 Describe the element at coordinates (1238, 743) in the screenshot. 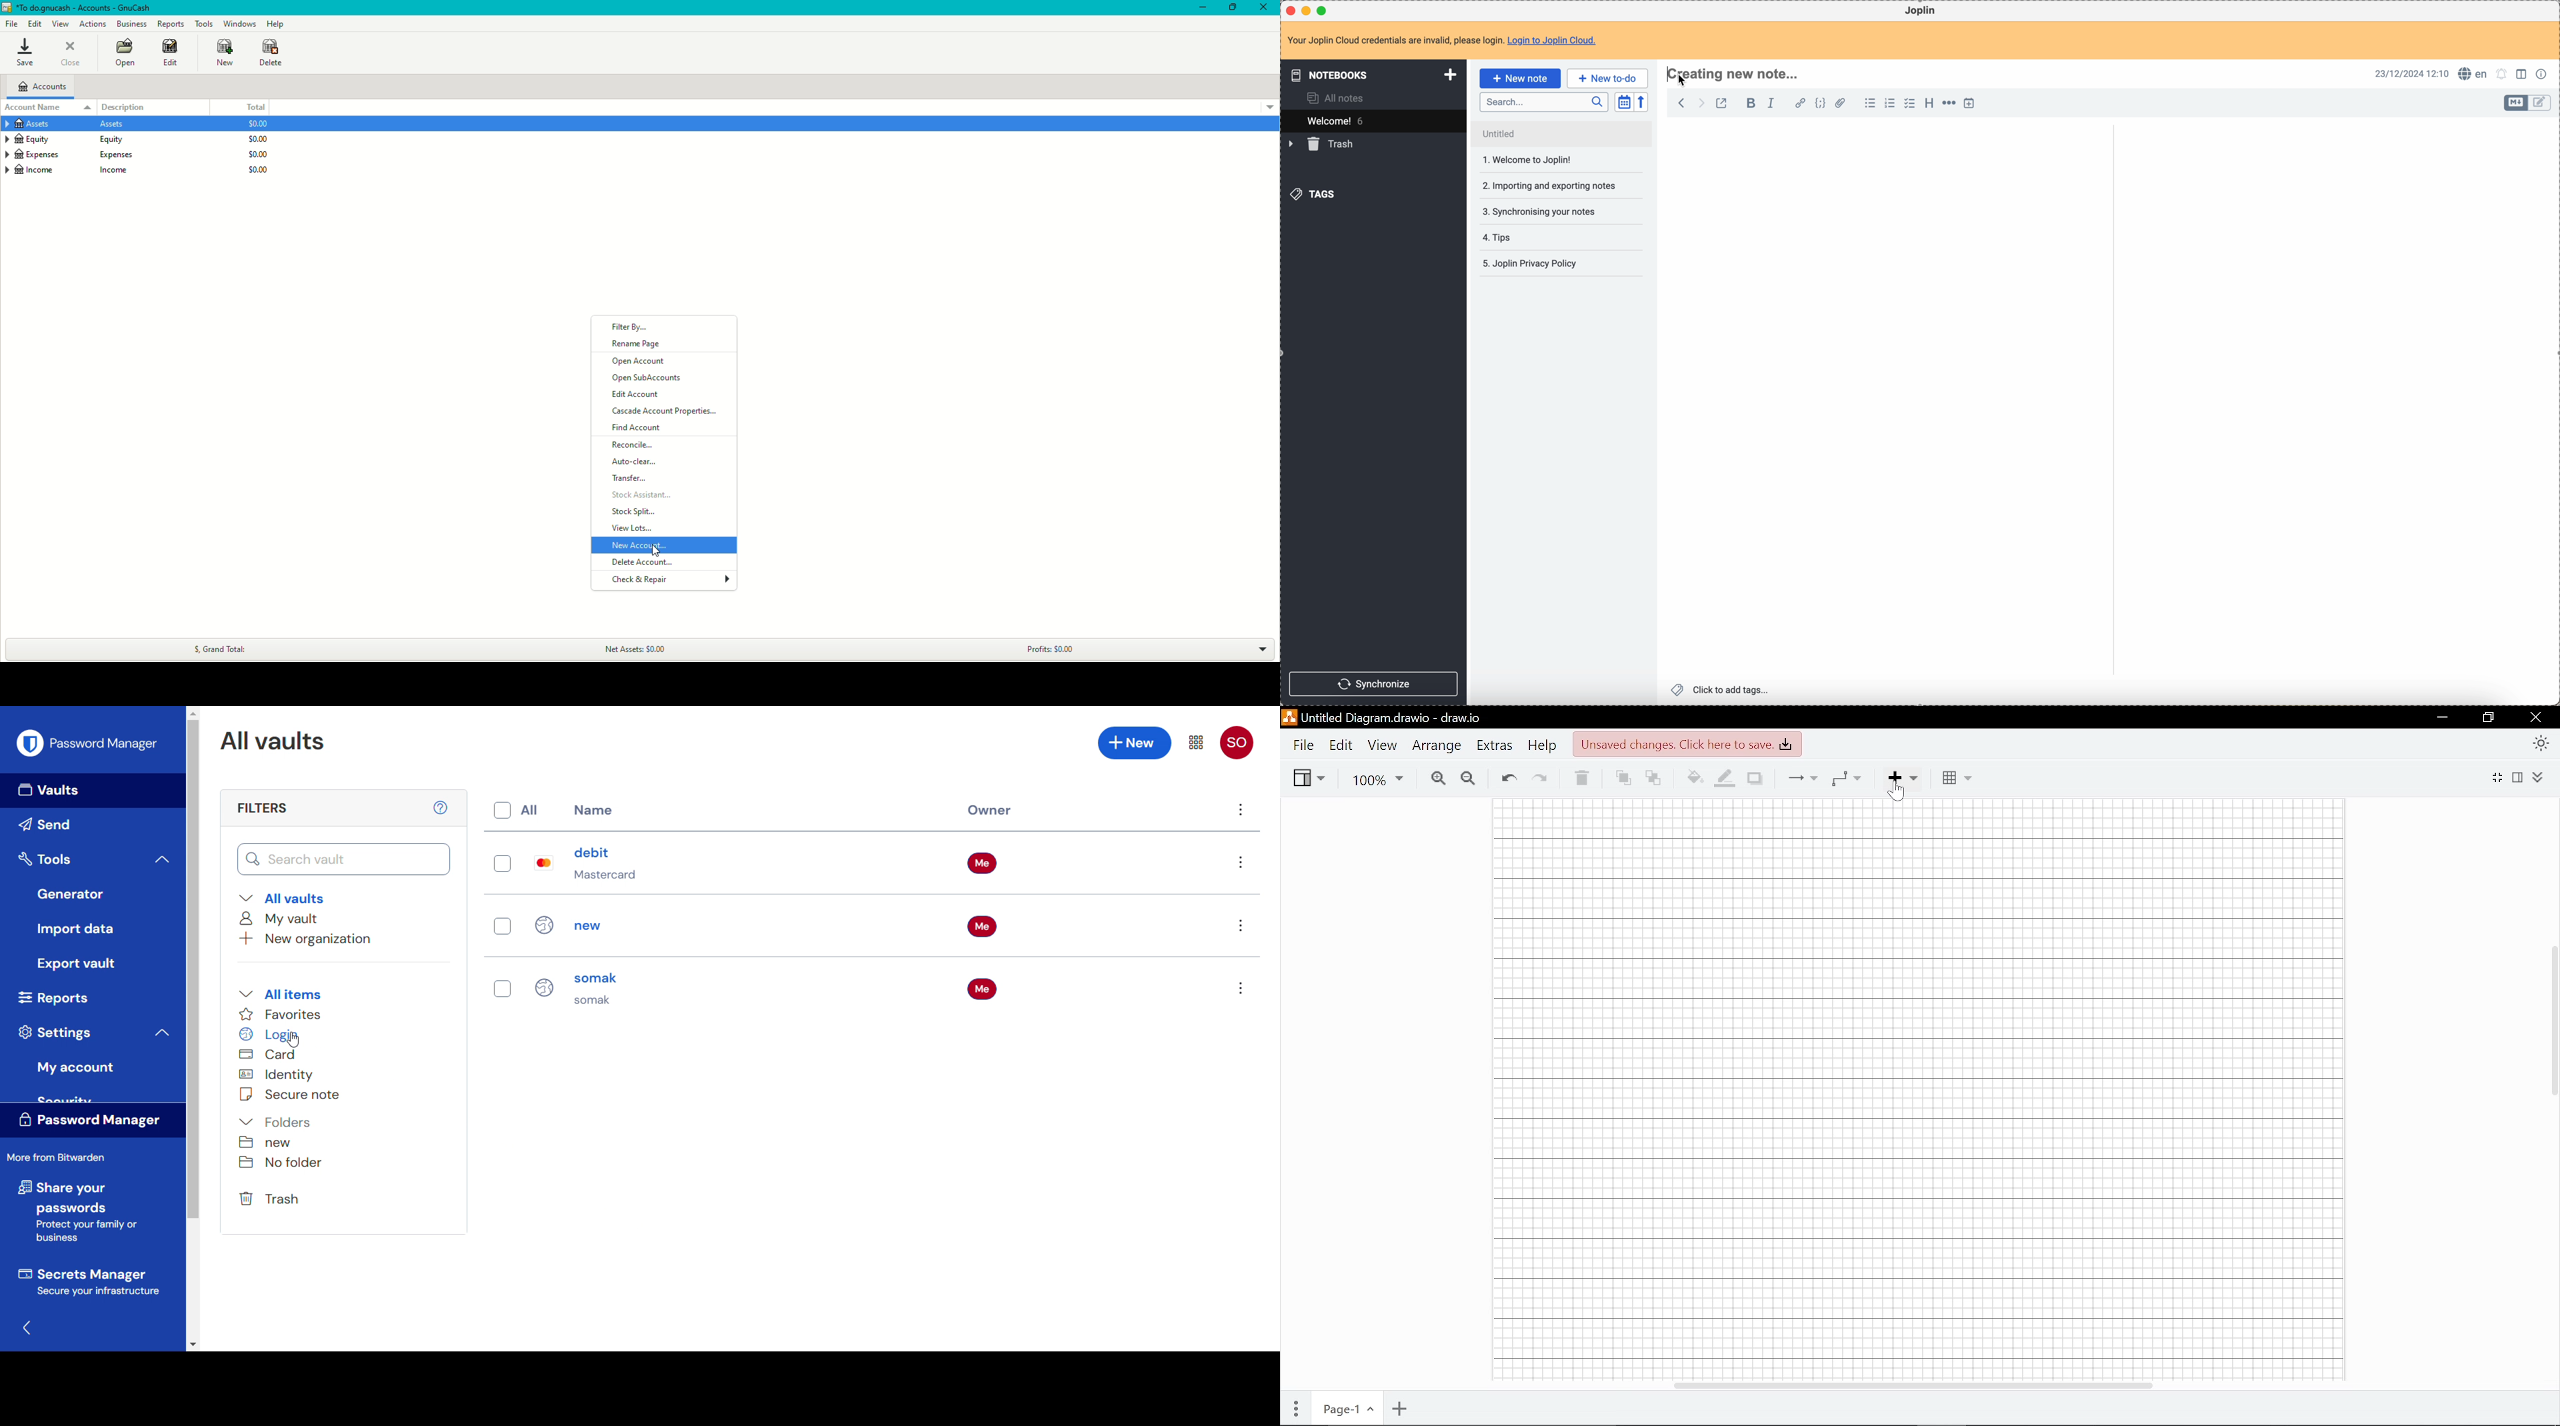

I see `SO` at that location.